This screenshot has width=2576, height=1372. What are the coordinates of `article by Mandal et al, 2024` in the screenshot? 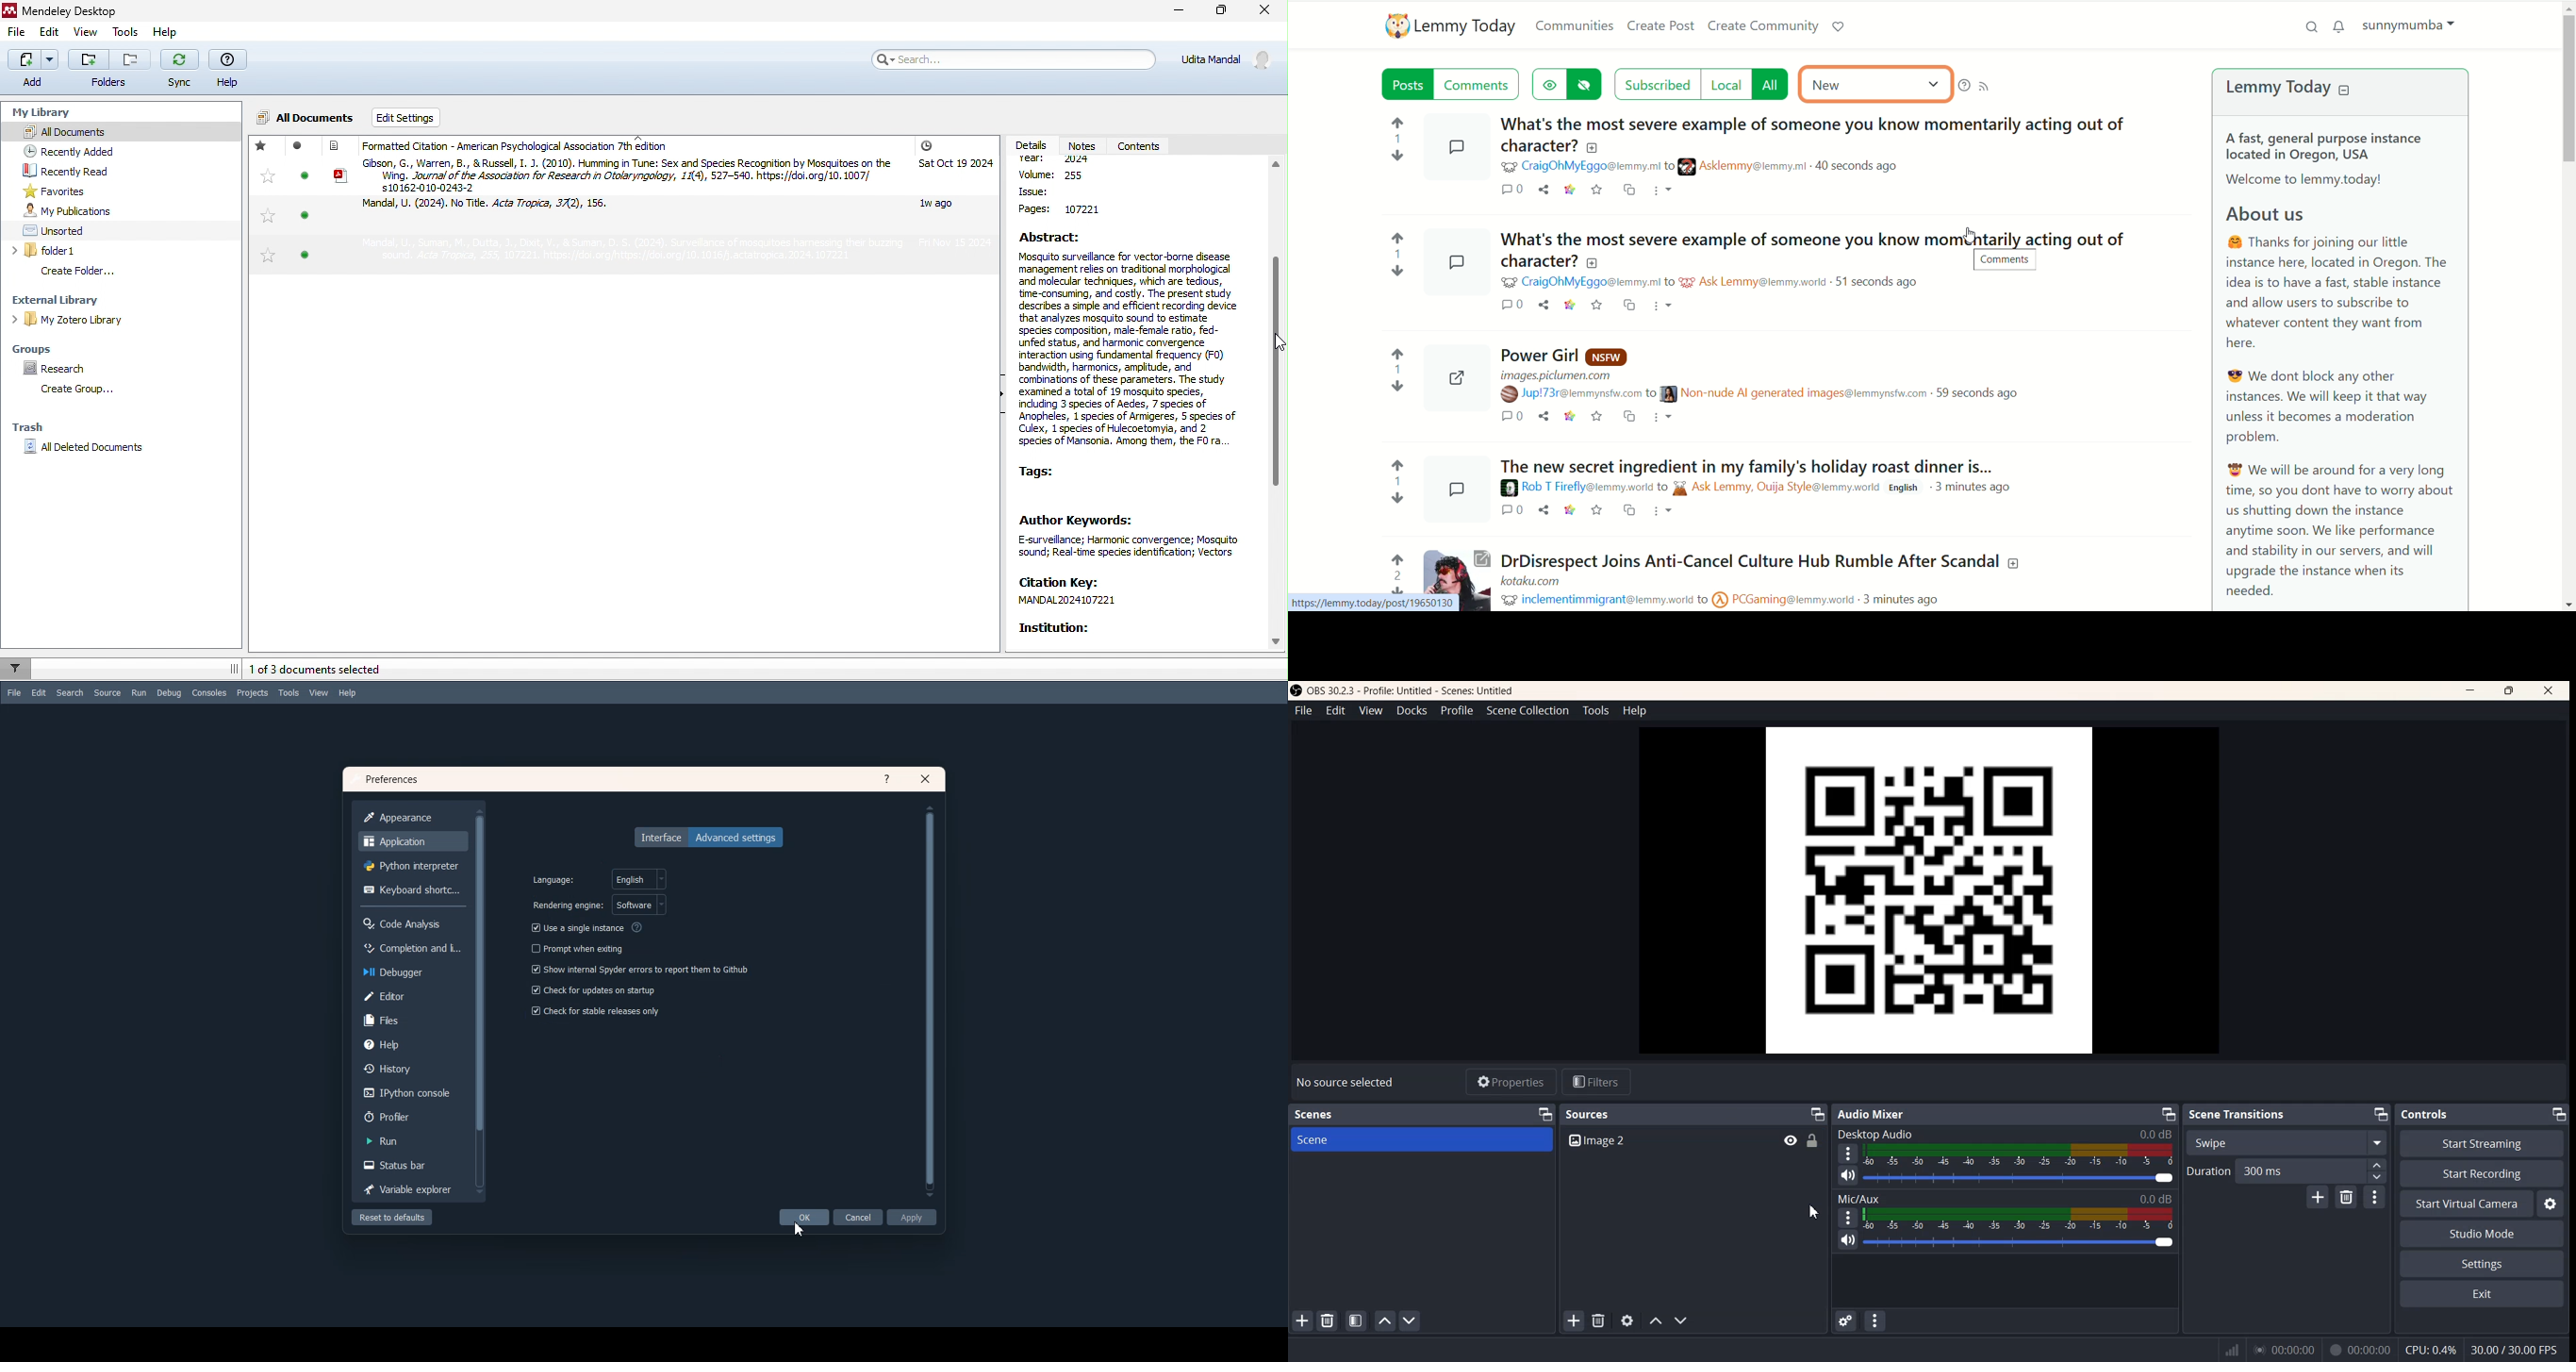 It's located at (495, 208).